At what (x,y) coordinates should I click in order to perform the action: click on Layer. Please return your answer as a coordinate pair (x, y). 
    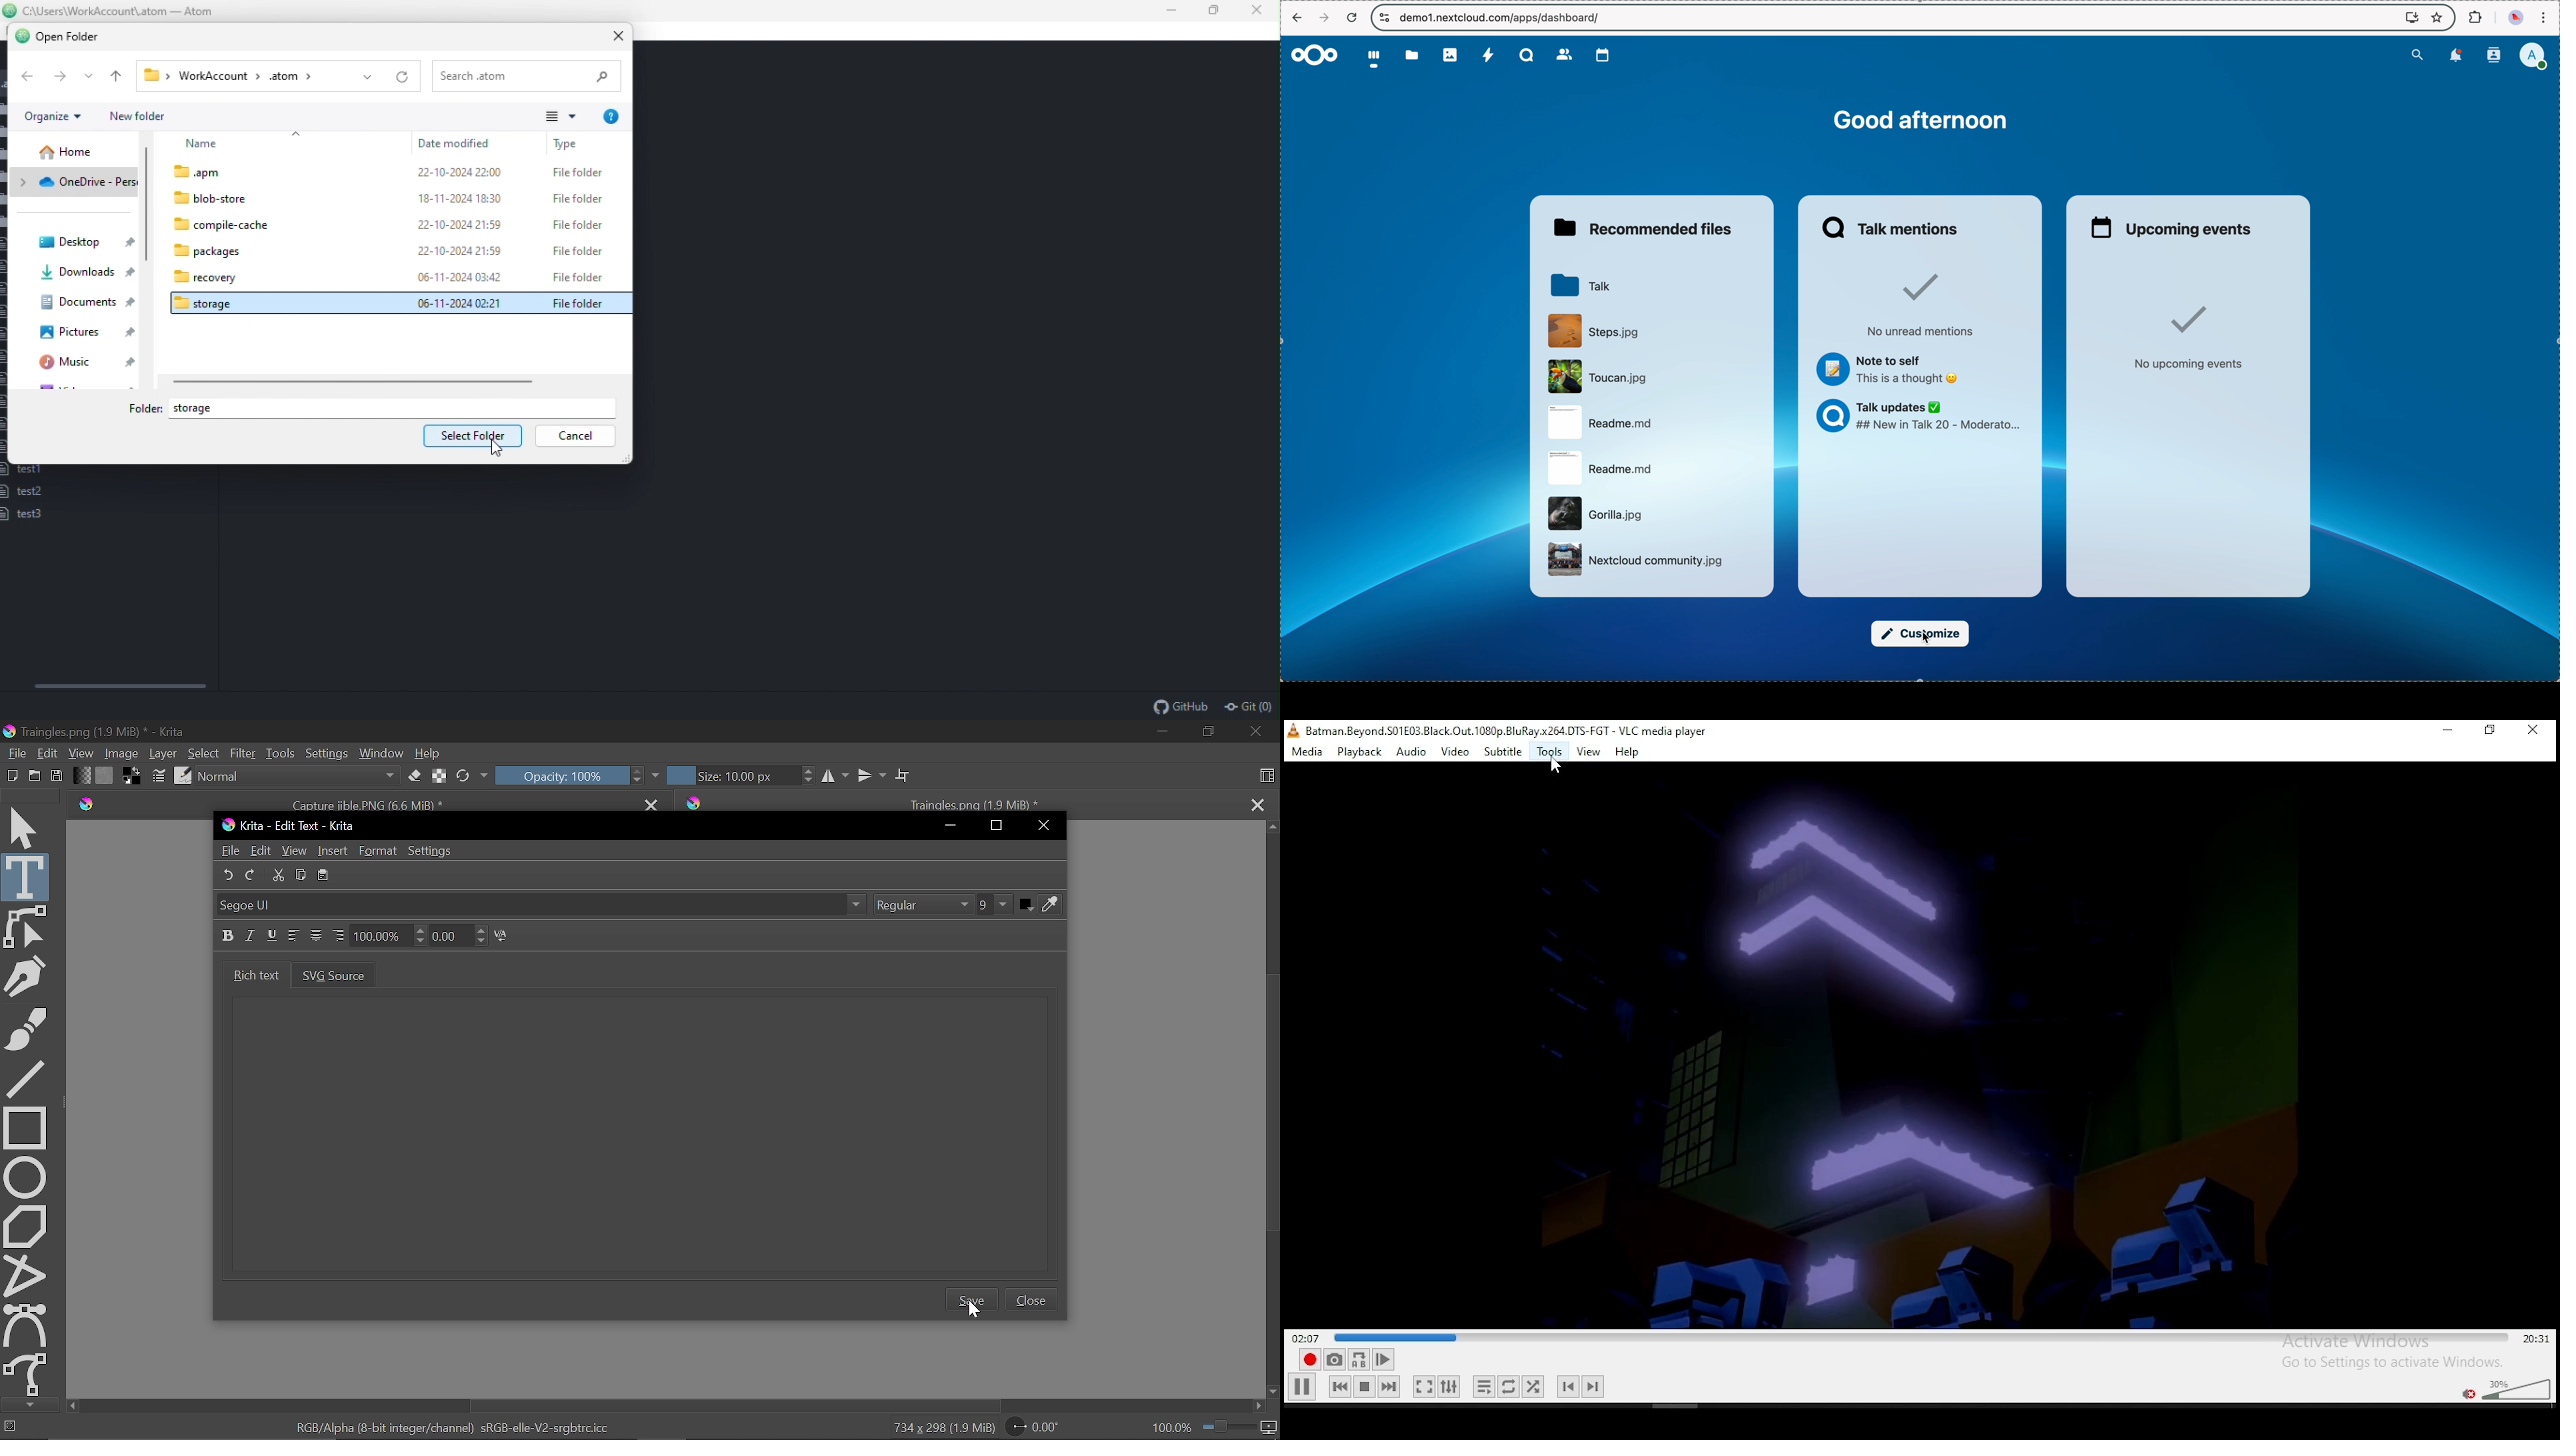
    Looking at the image, I should click on (164, 753).